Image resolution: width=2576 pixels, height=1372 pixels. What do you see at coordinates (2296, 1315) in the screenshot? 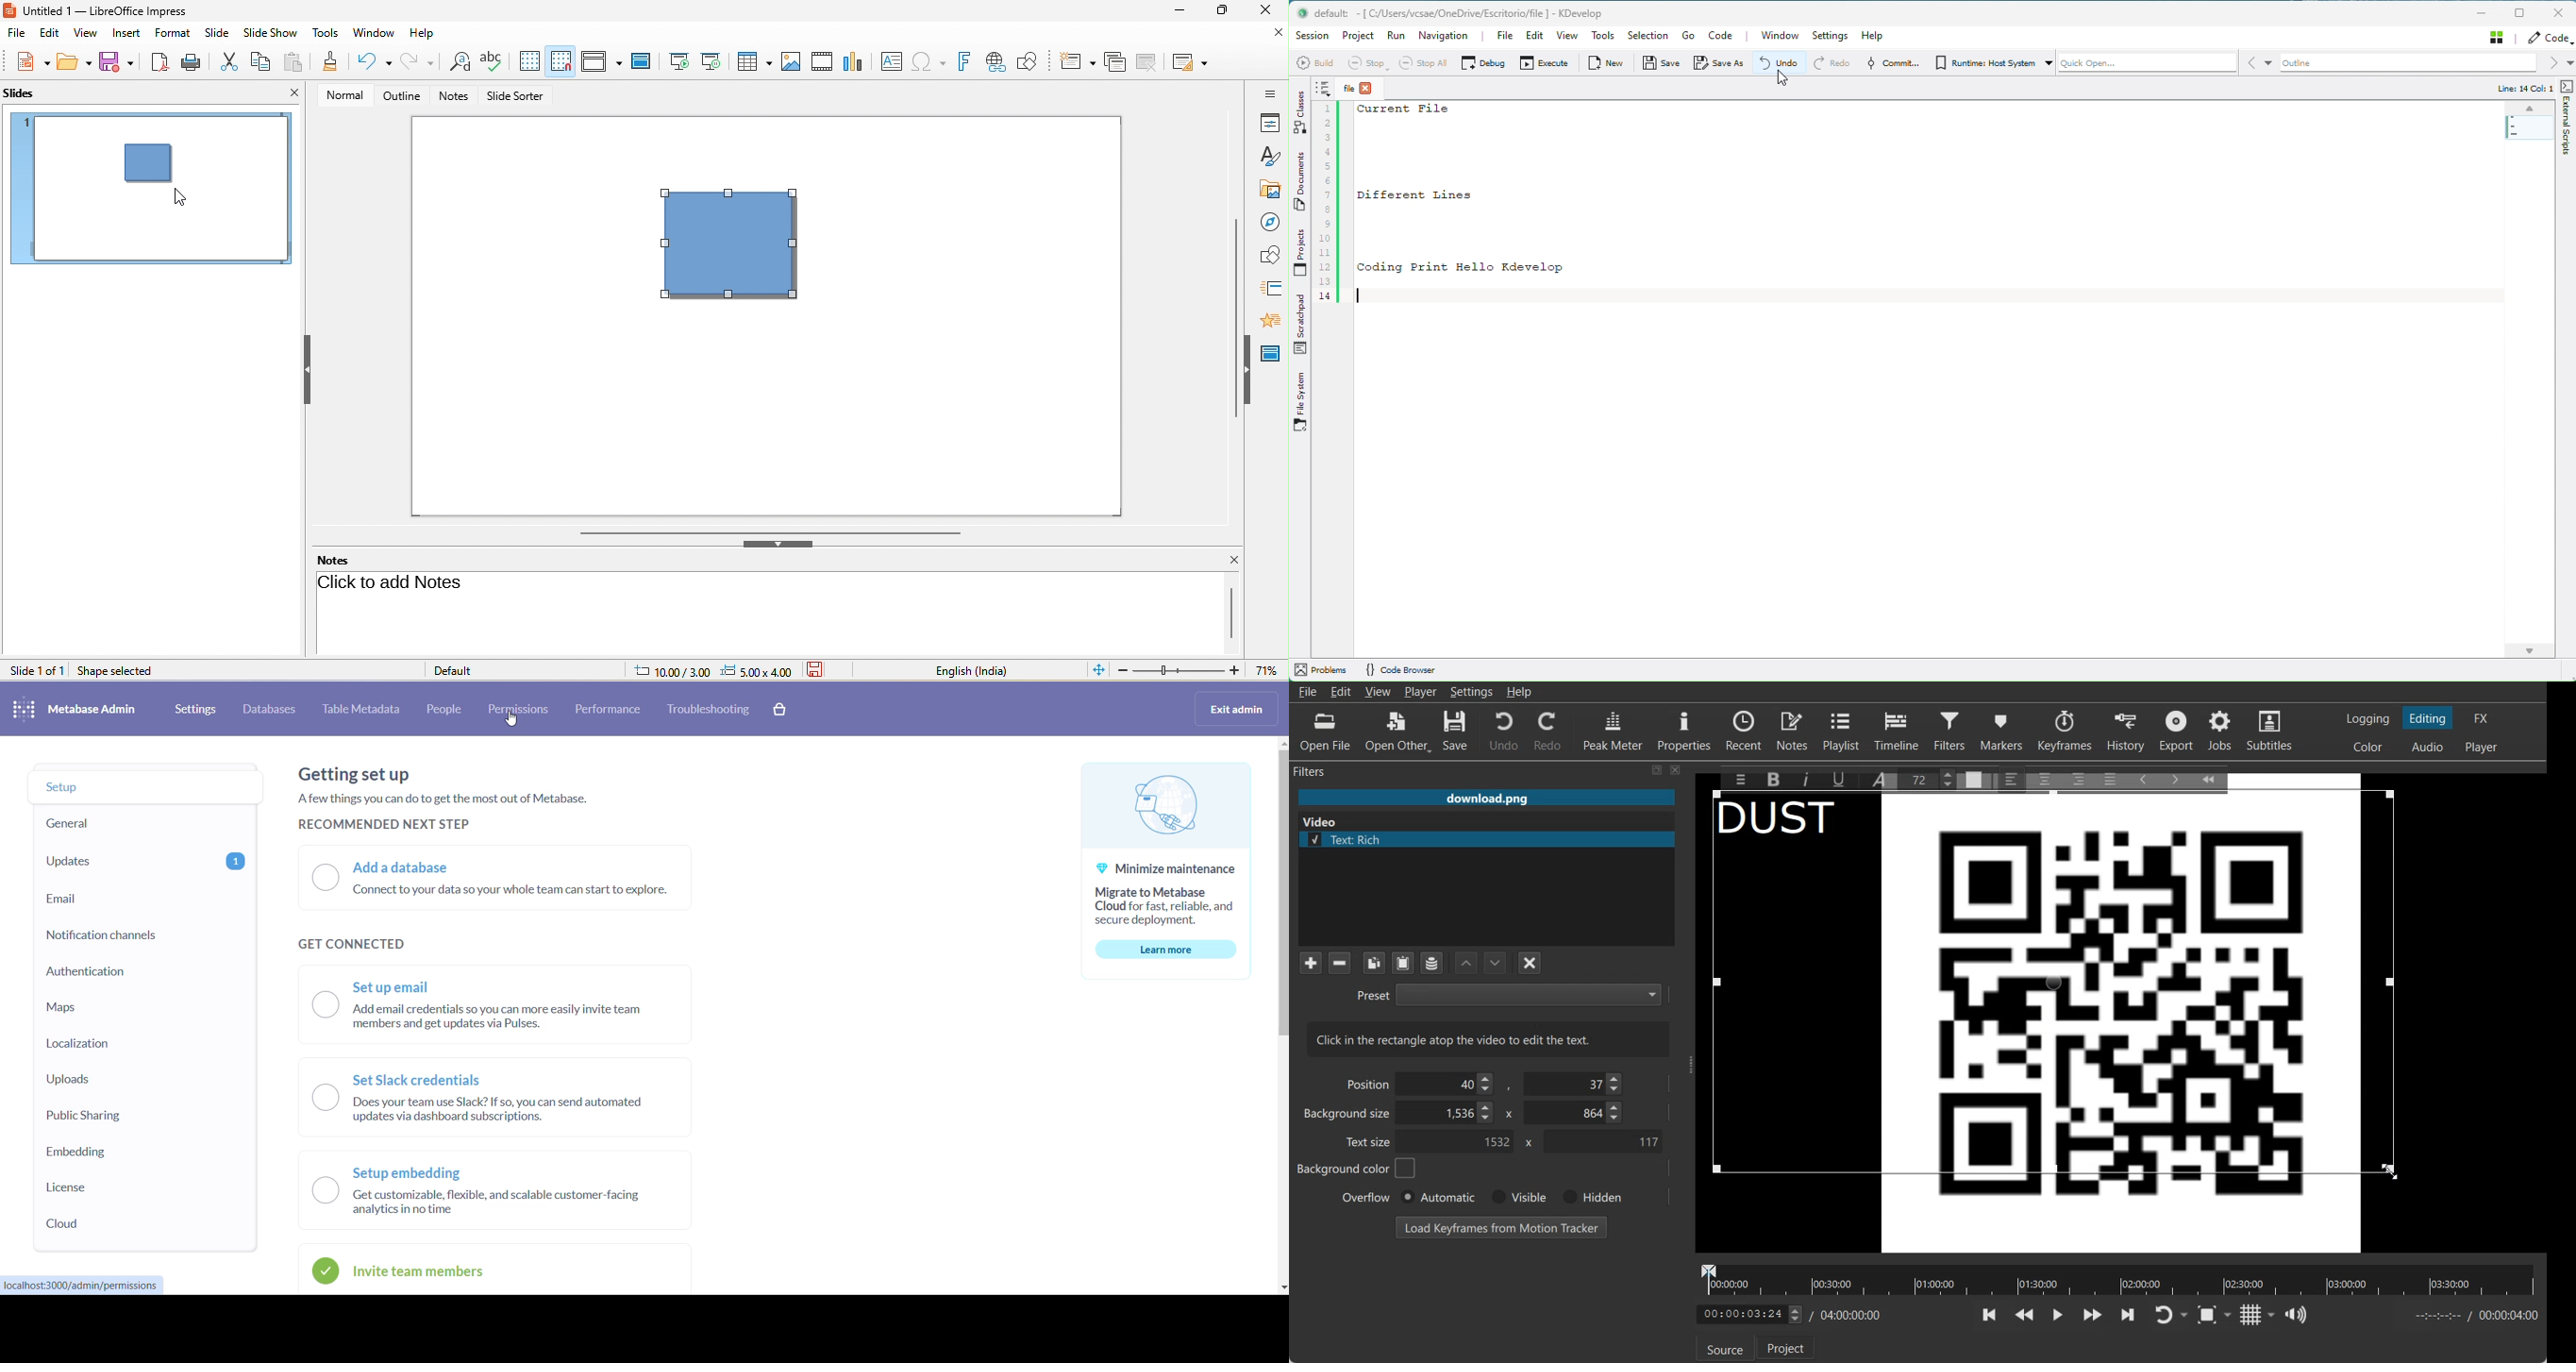
I see `Show the volume control` at bounding box center [2296, 1315].